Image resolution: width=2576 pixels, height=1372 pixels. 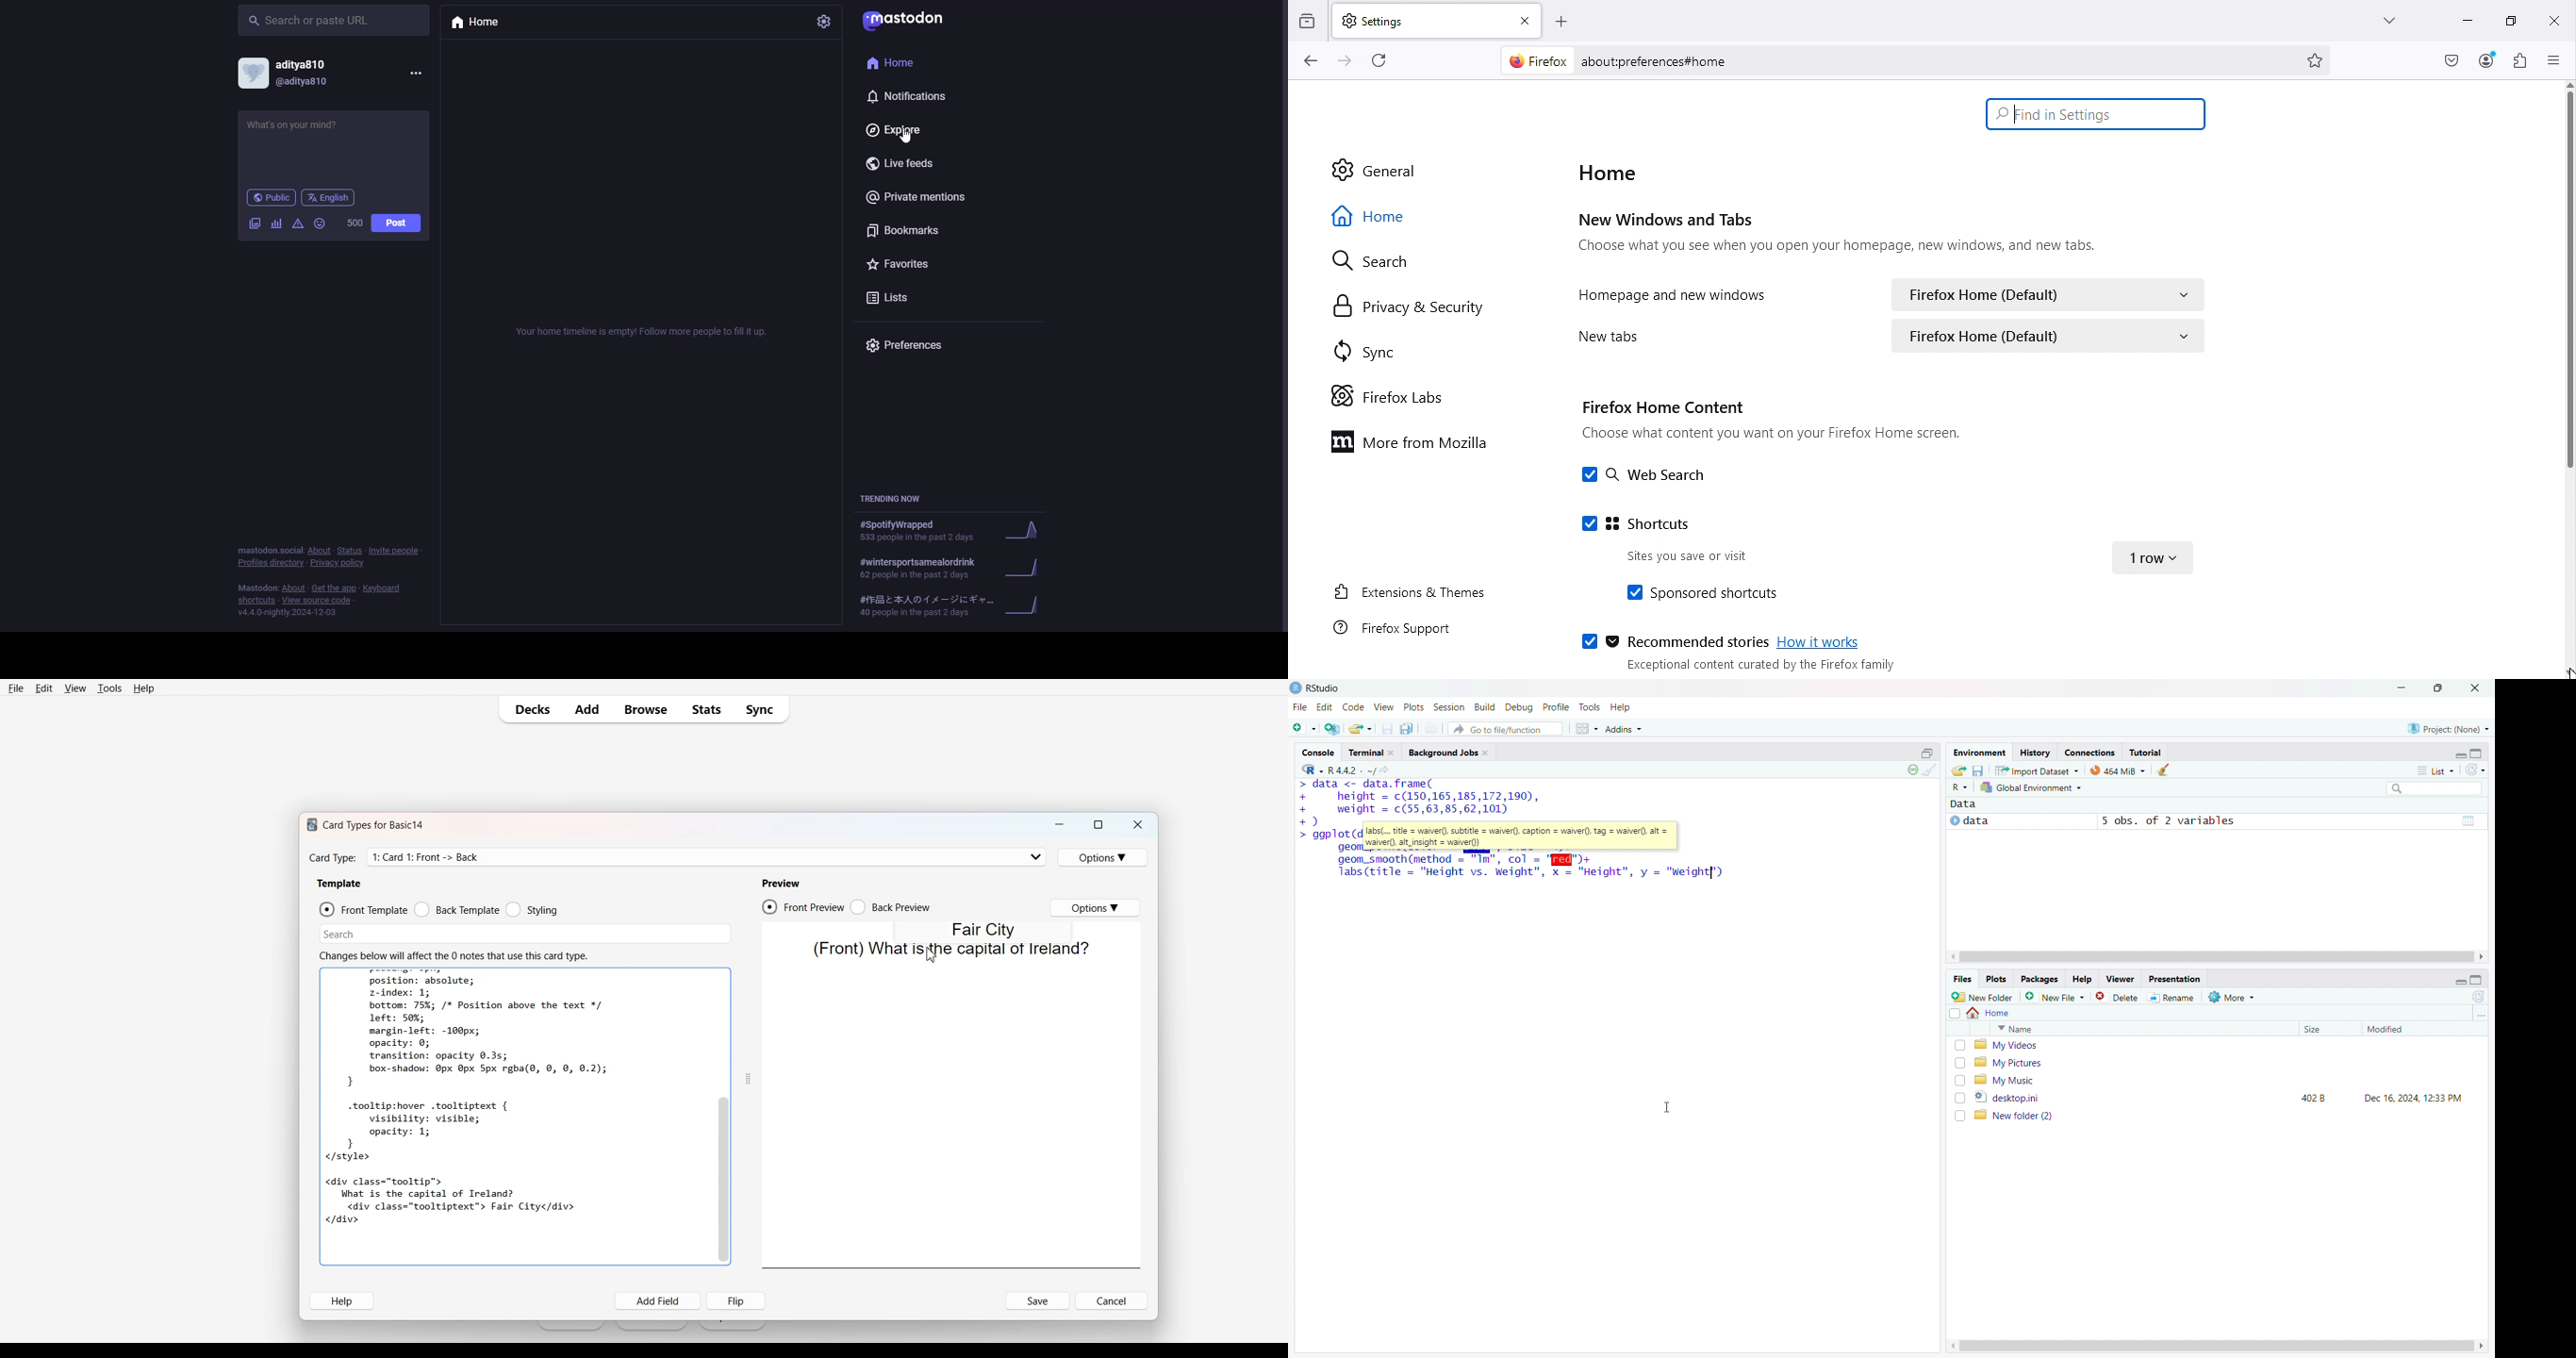 What do you see at coordinates (1392, 170) in the screenshot?
I see `General` at bounding box center [1392, 170].